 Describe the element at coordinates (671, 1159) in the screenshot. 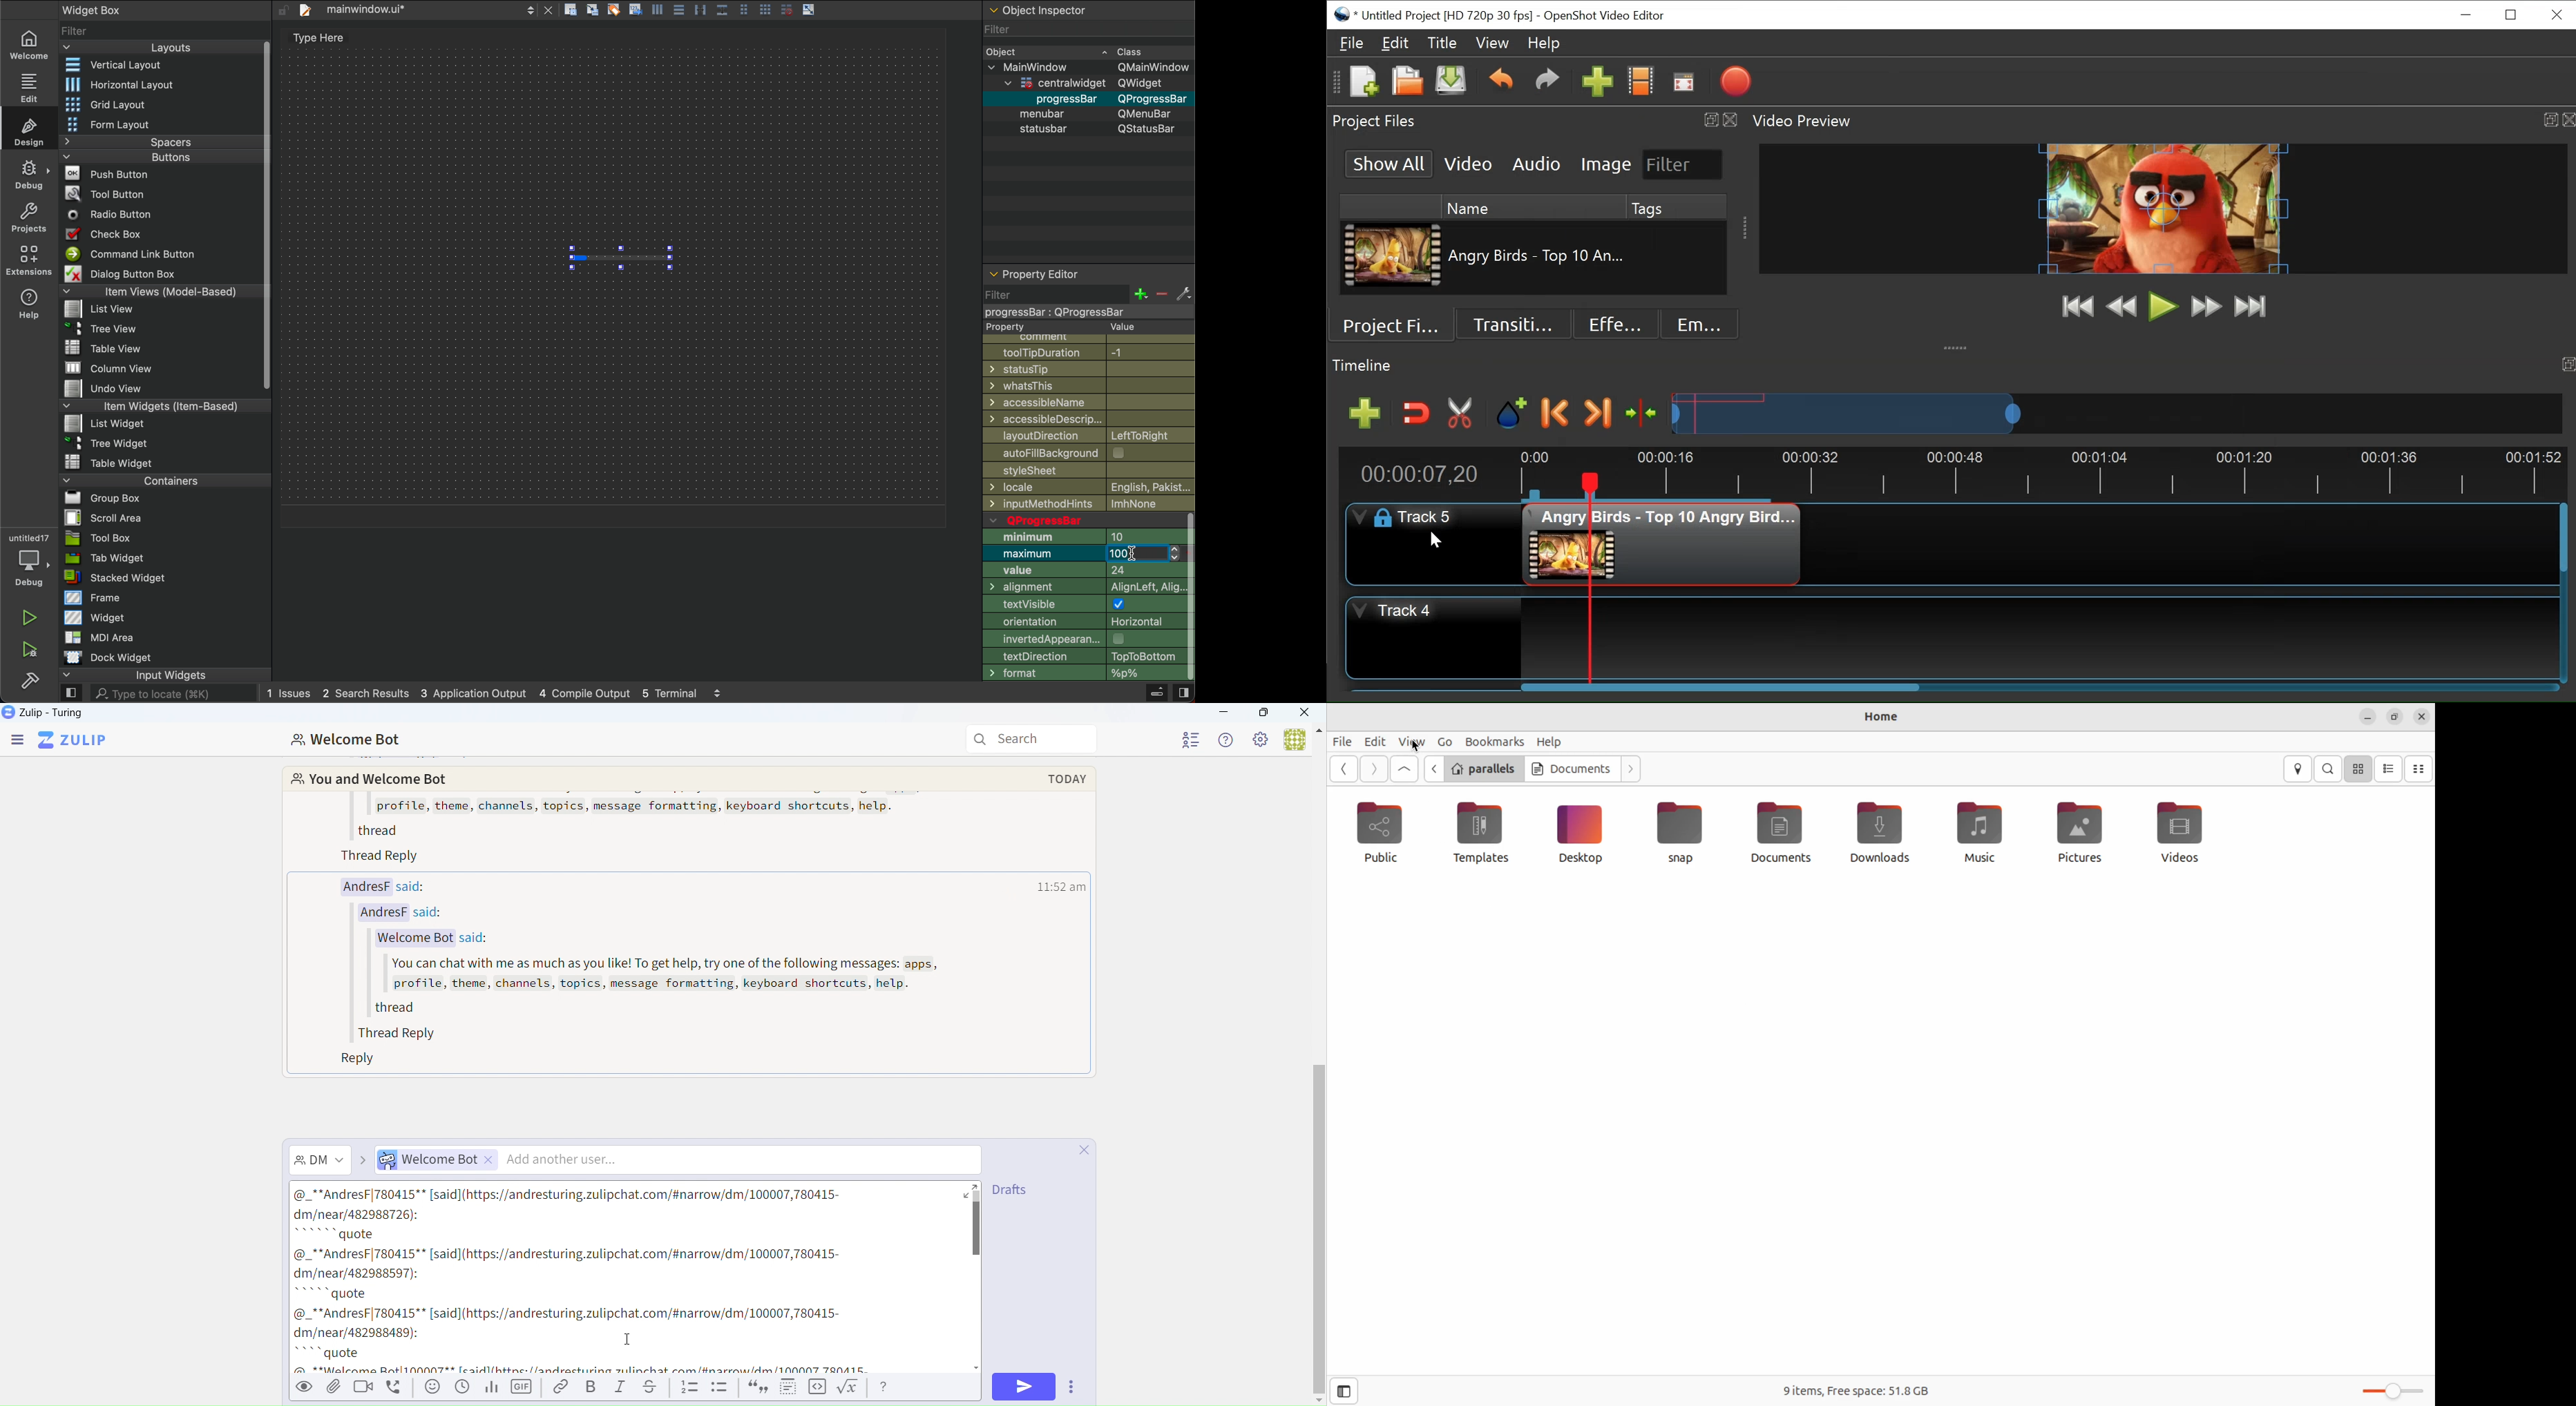

I see `Direct Message` at that location.